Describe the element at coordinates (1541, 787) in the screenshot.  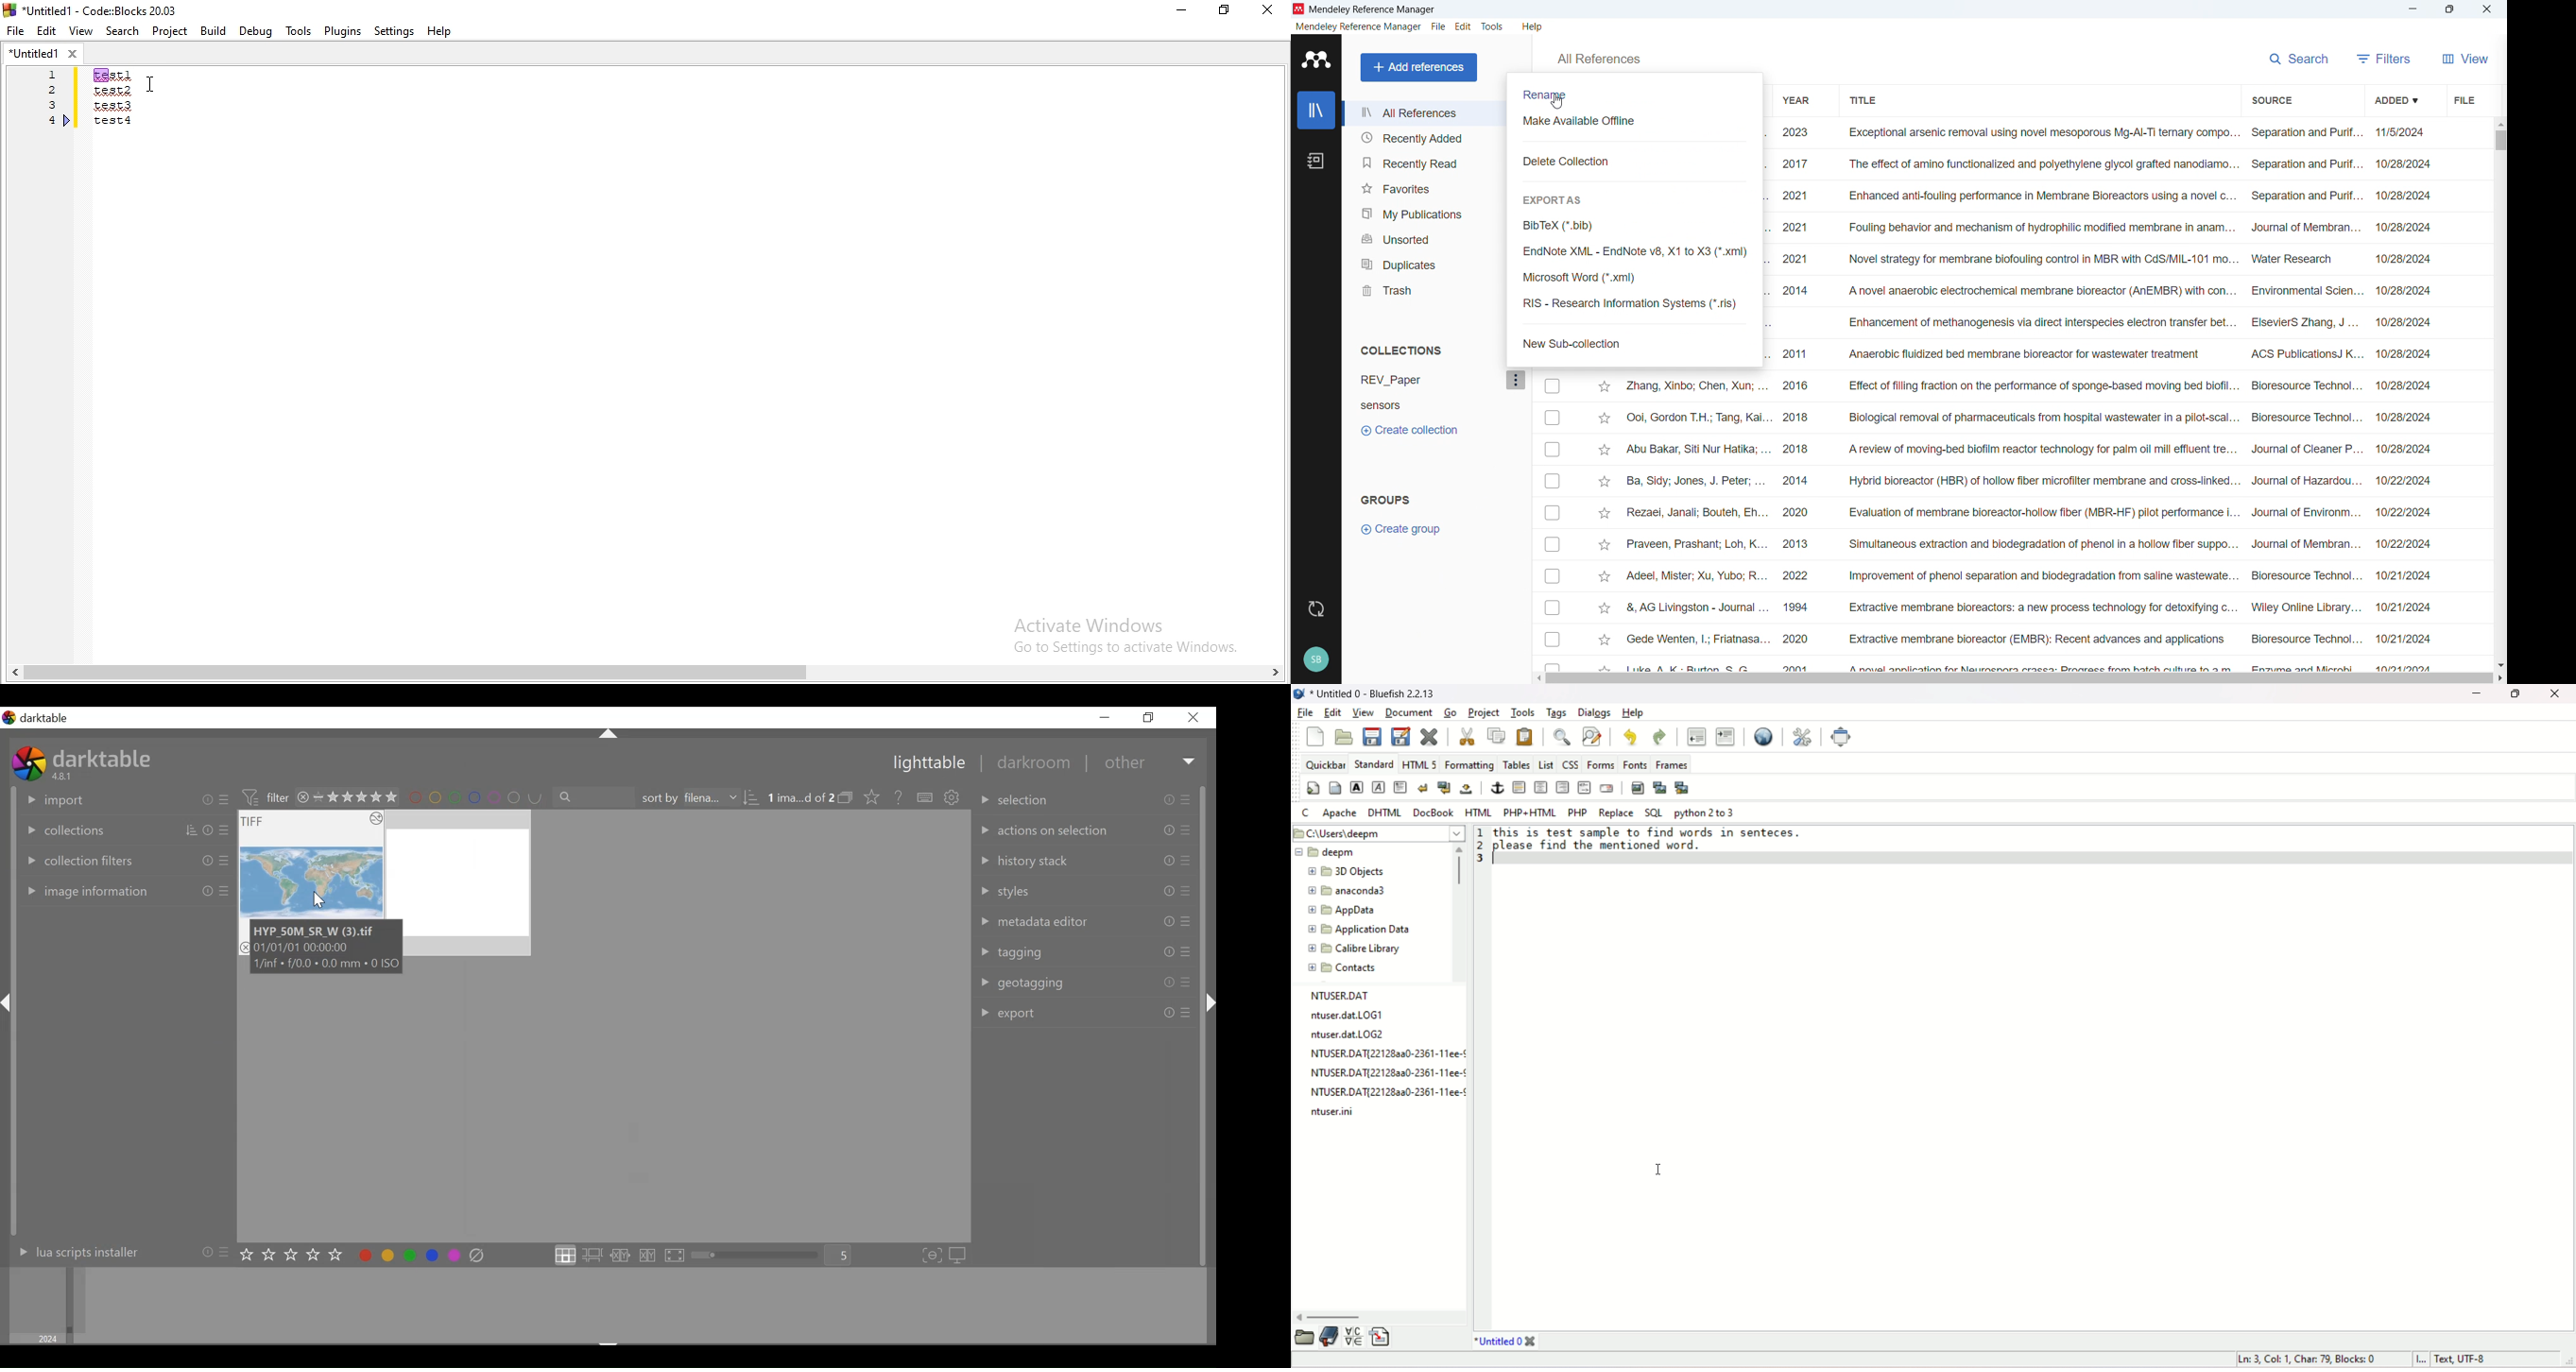
I see `center` at that location.